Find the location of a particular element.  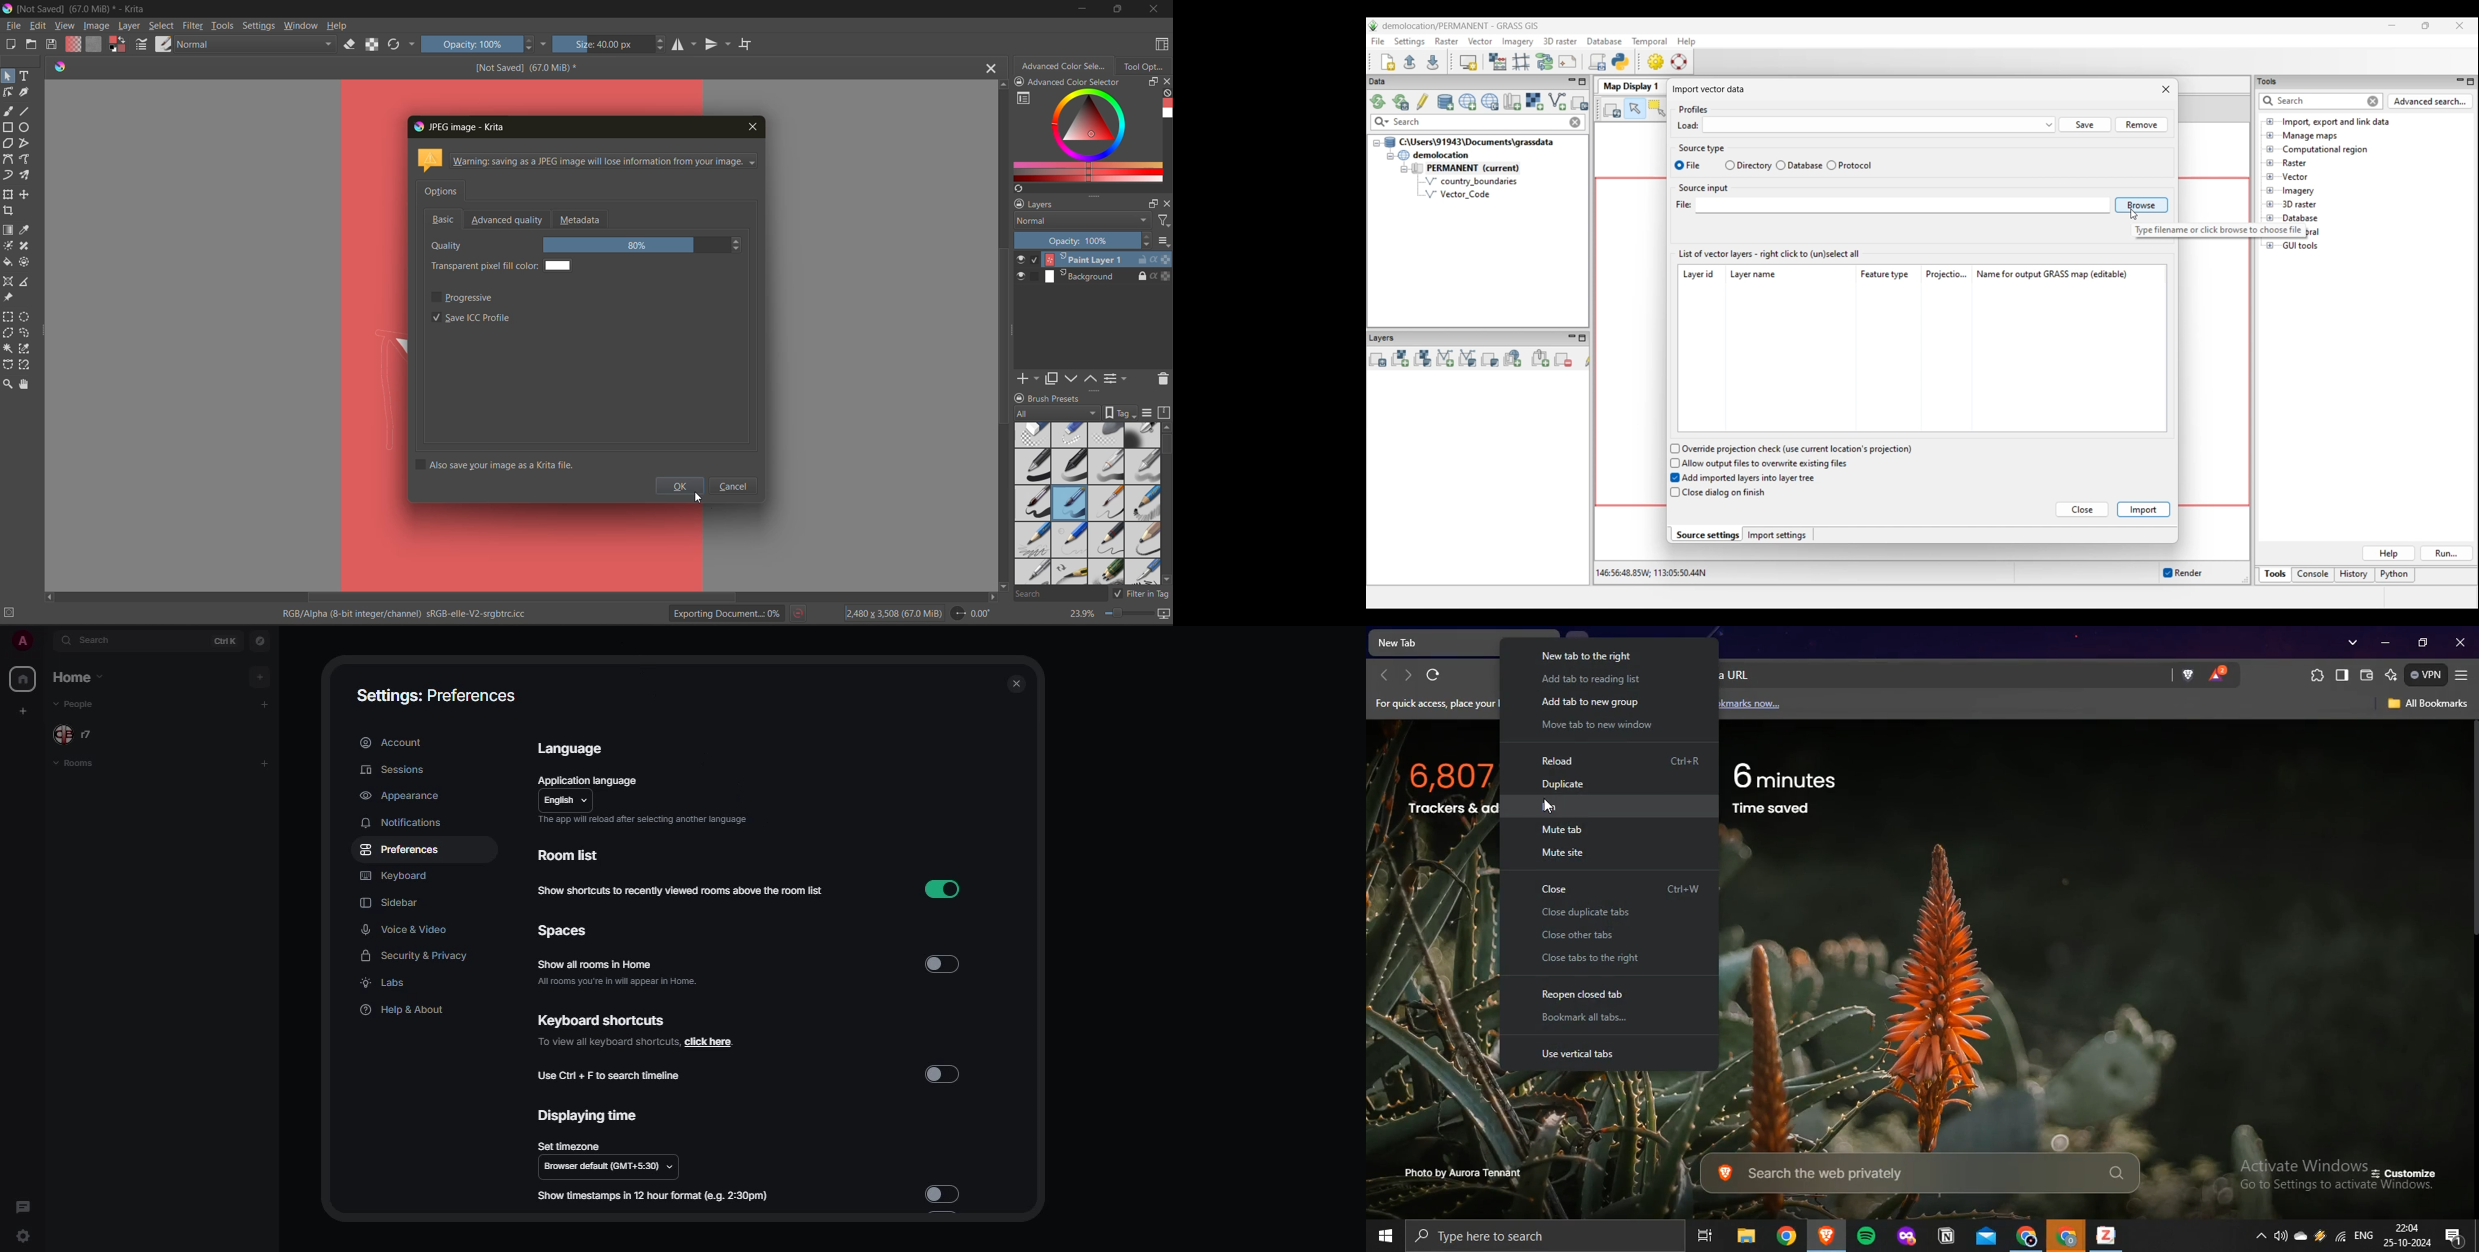

jpeg image - krita is located at coordinates (464, 128).